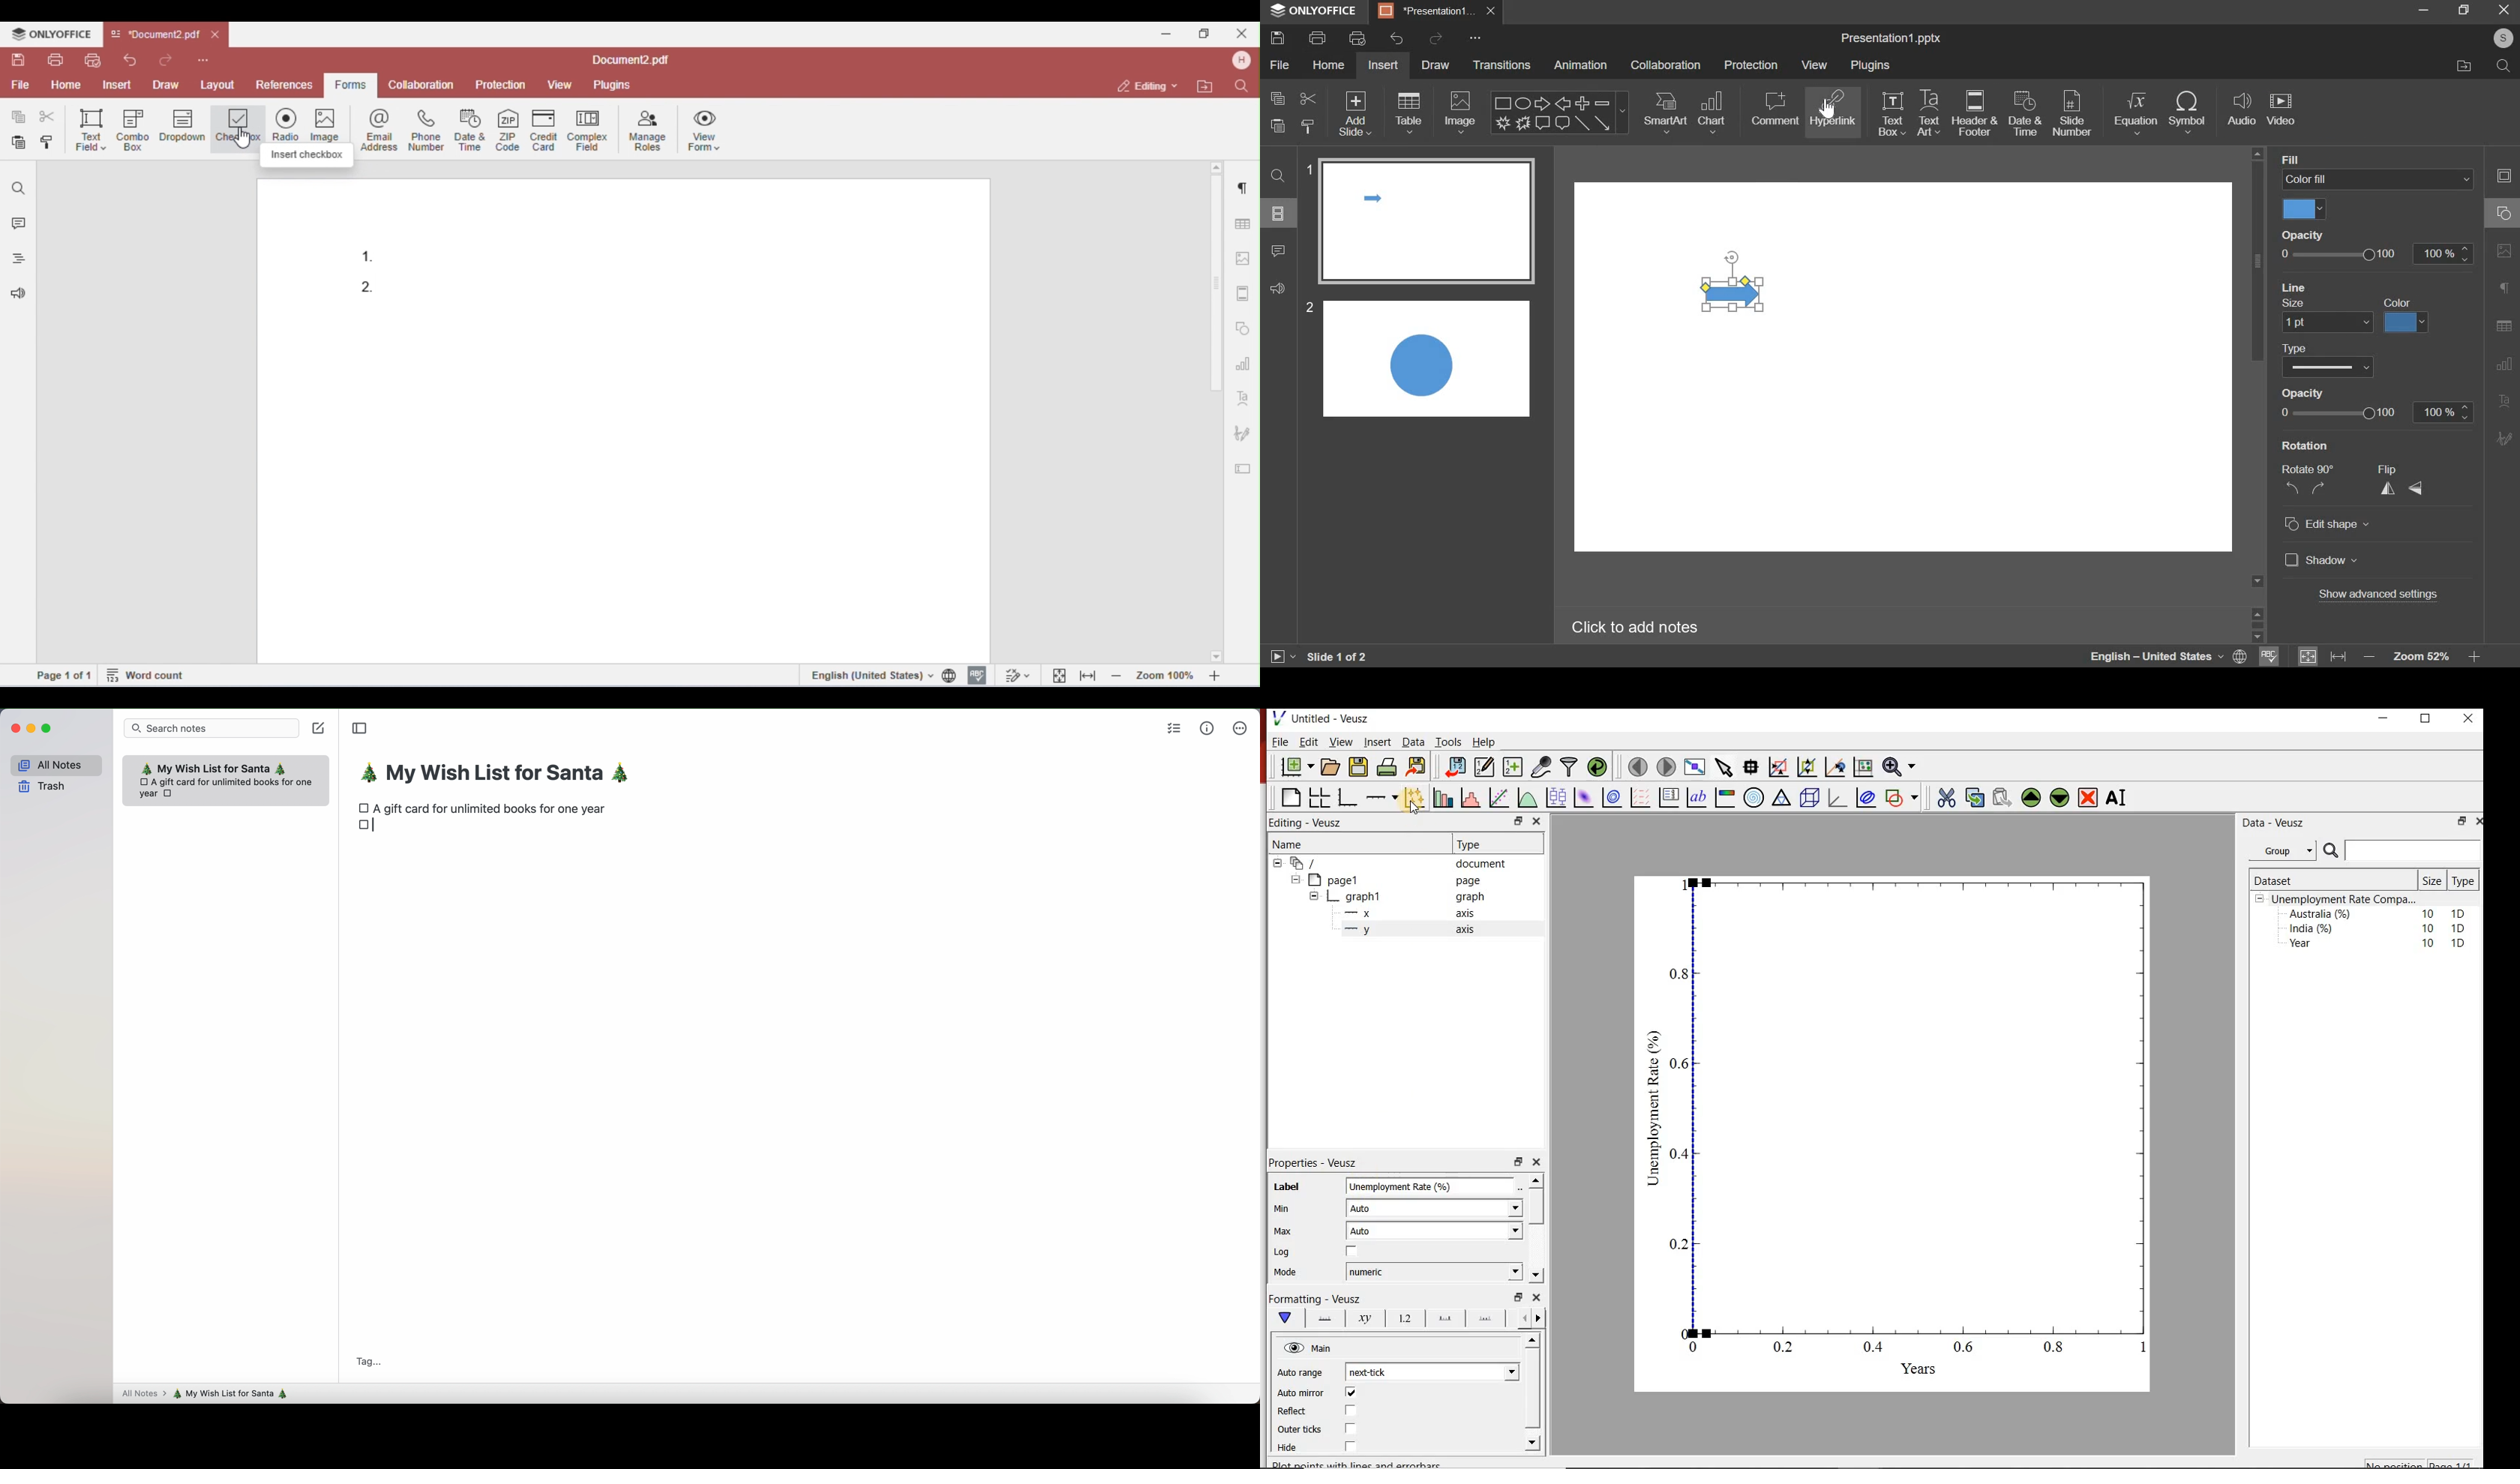 This screenshot has height=1484, width=2520. Describe the element at coordinates (1462, 112) in the screenshot. I see `image` at that location.